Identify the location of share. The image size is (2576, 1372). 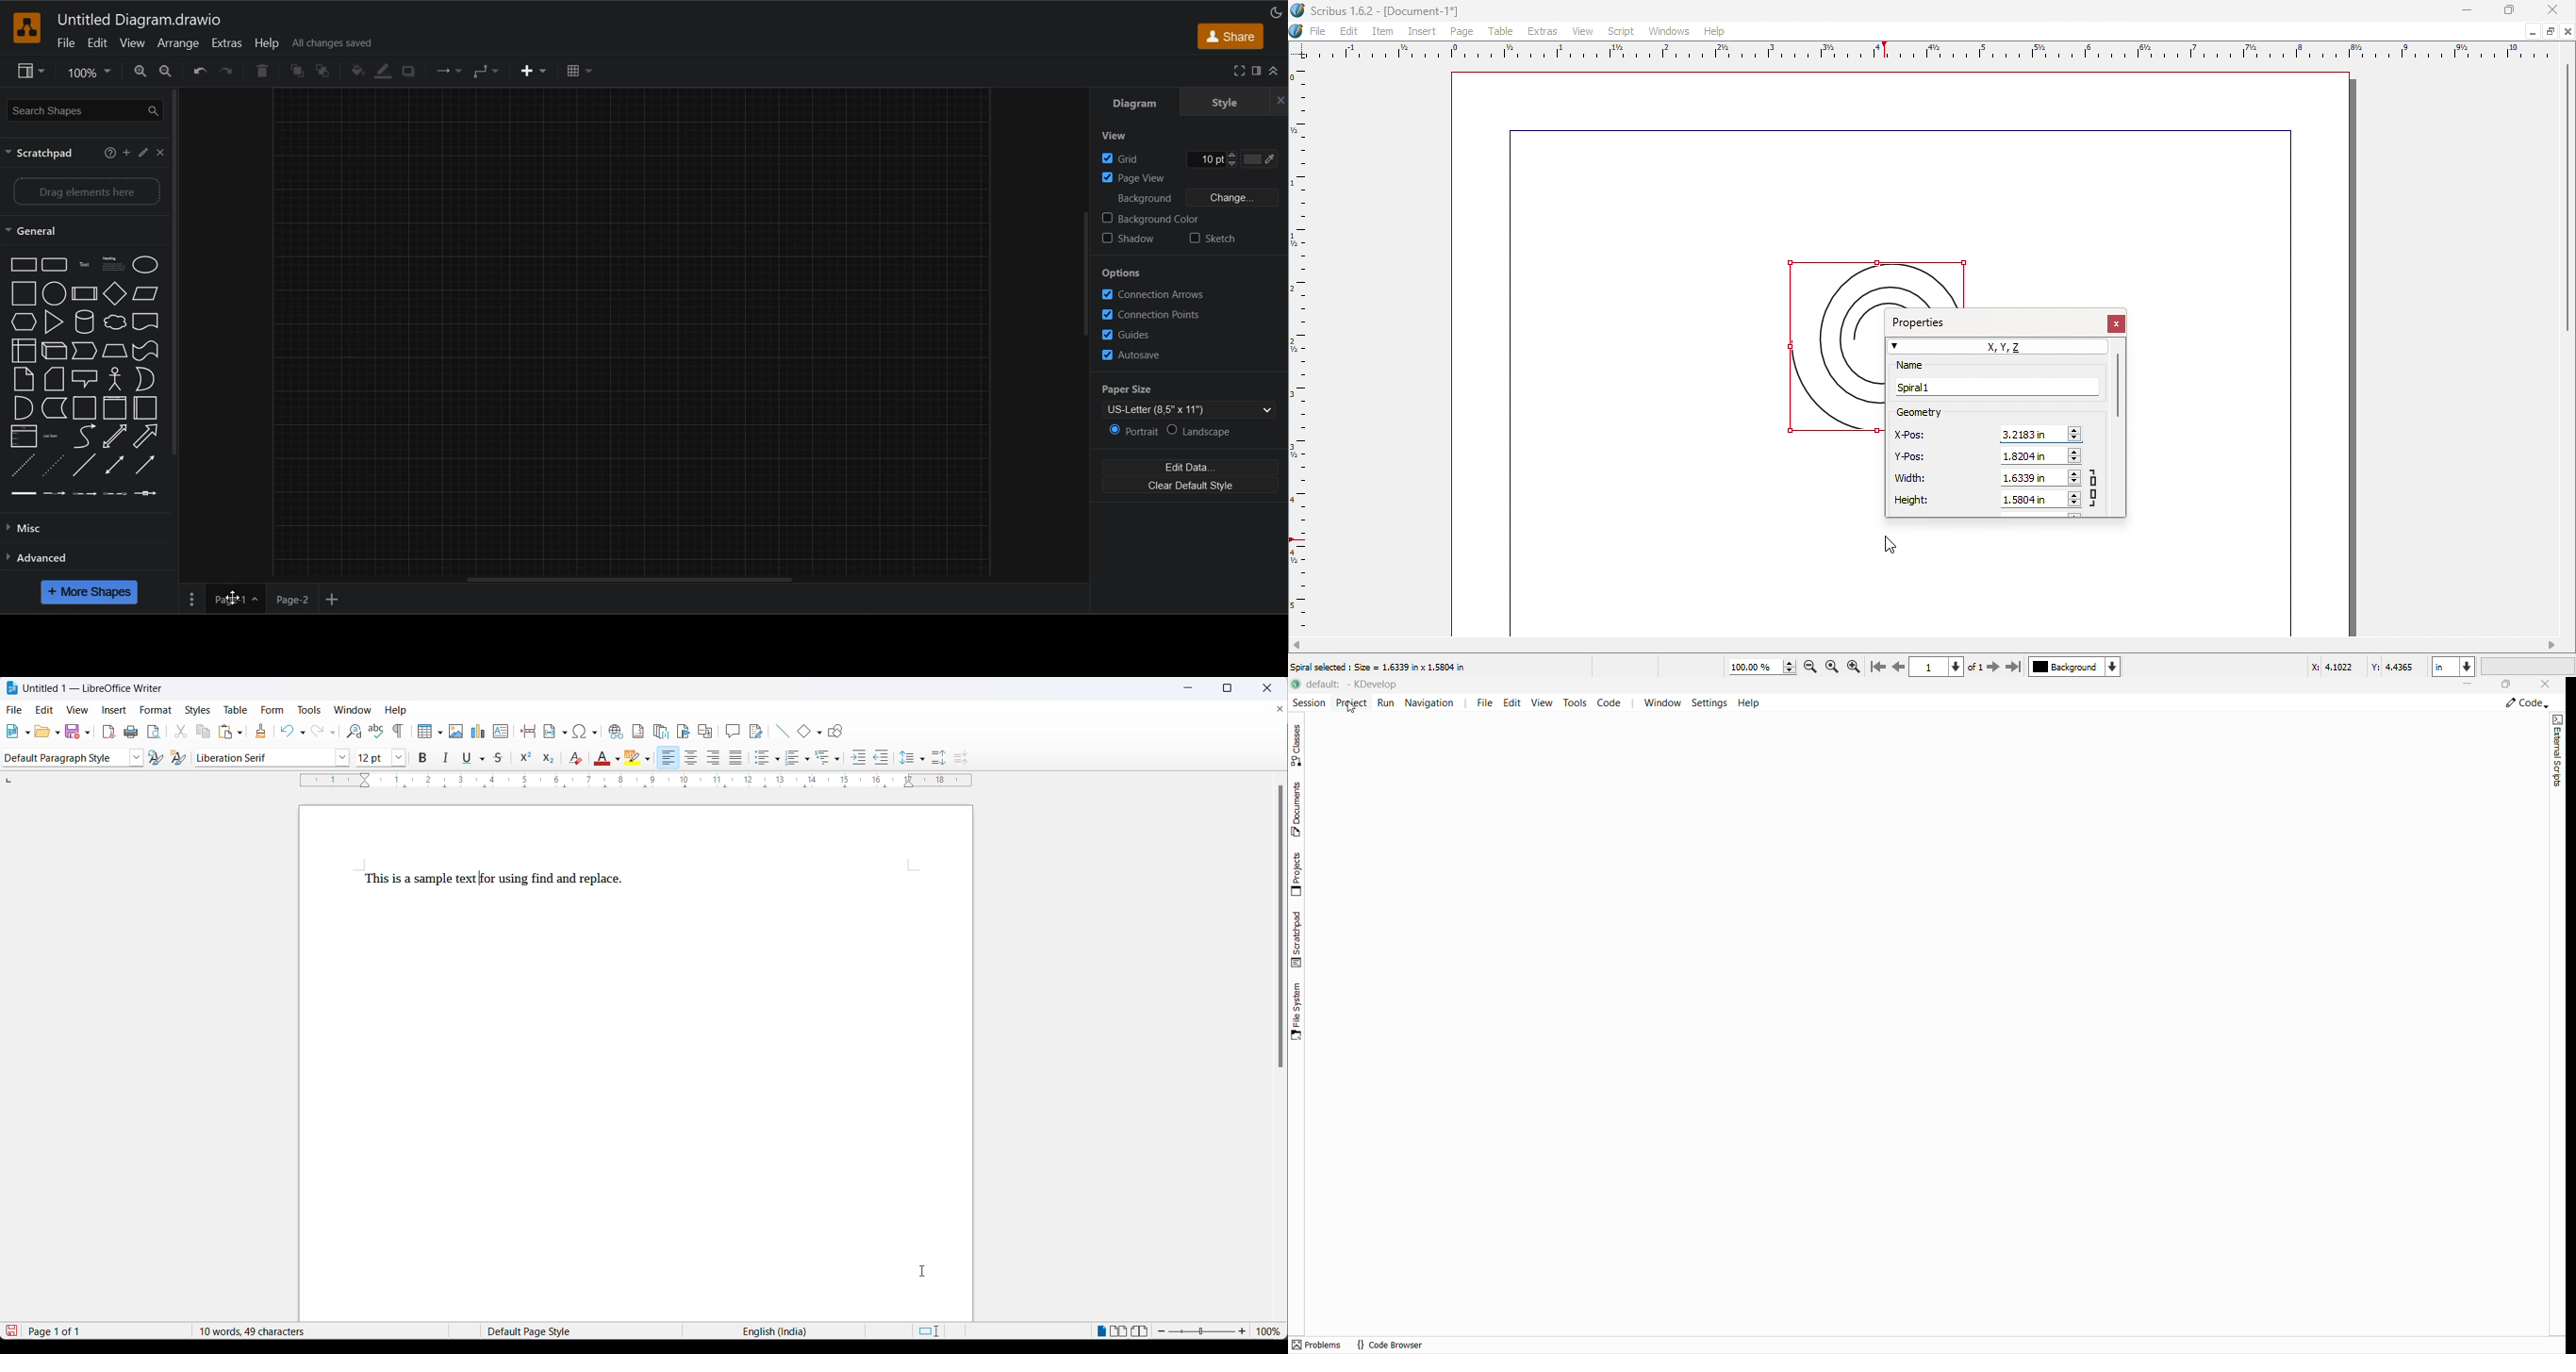
(1230, 37).